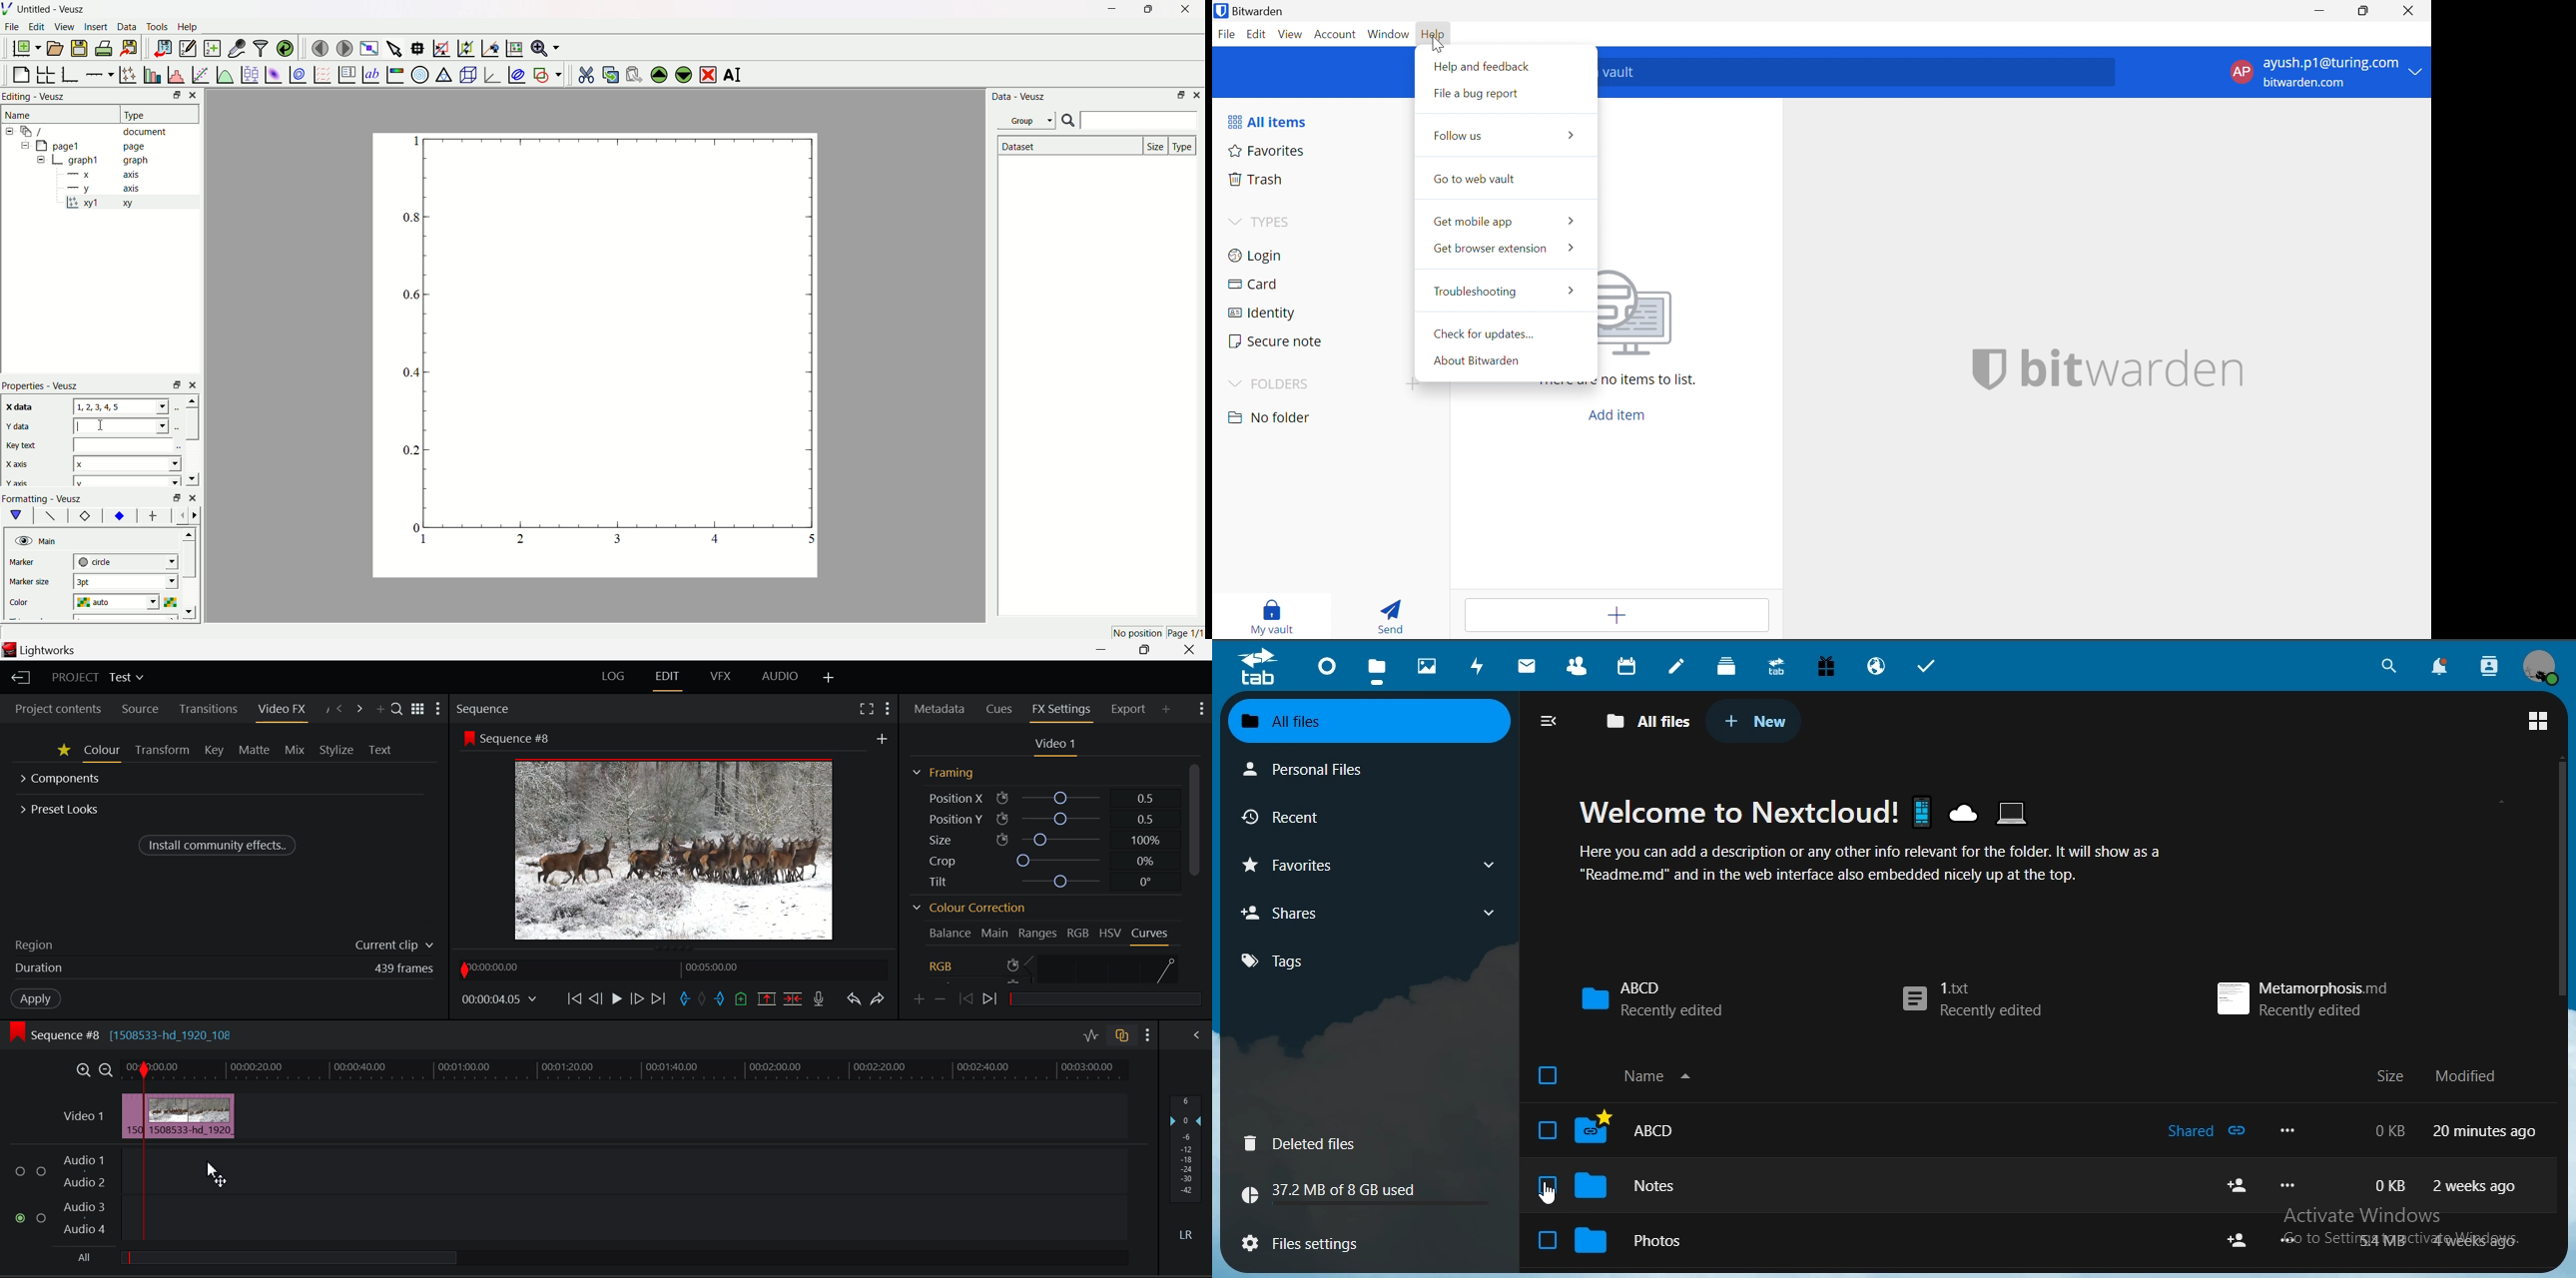  I want to click on TYPES, so click(1260, 220).